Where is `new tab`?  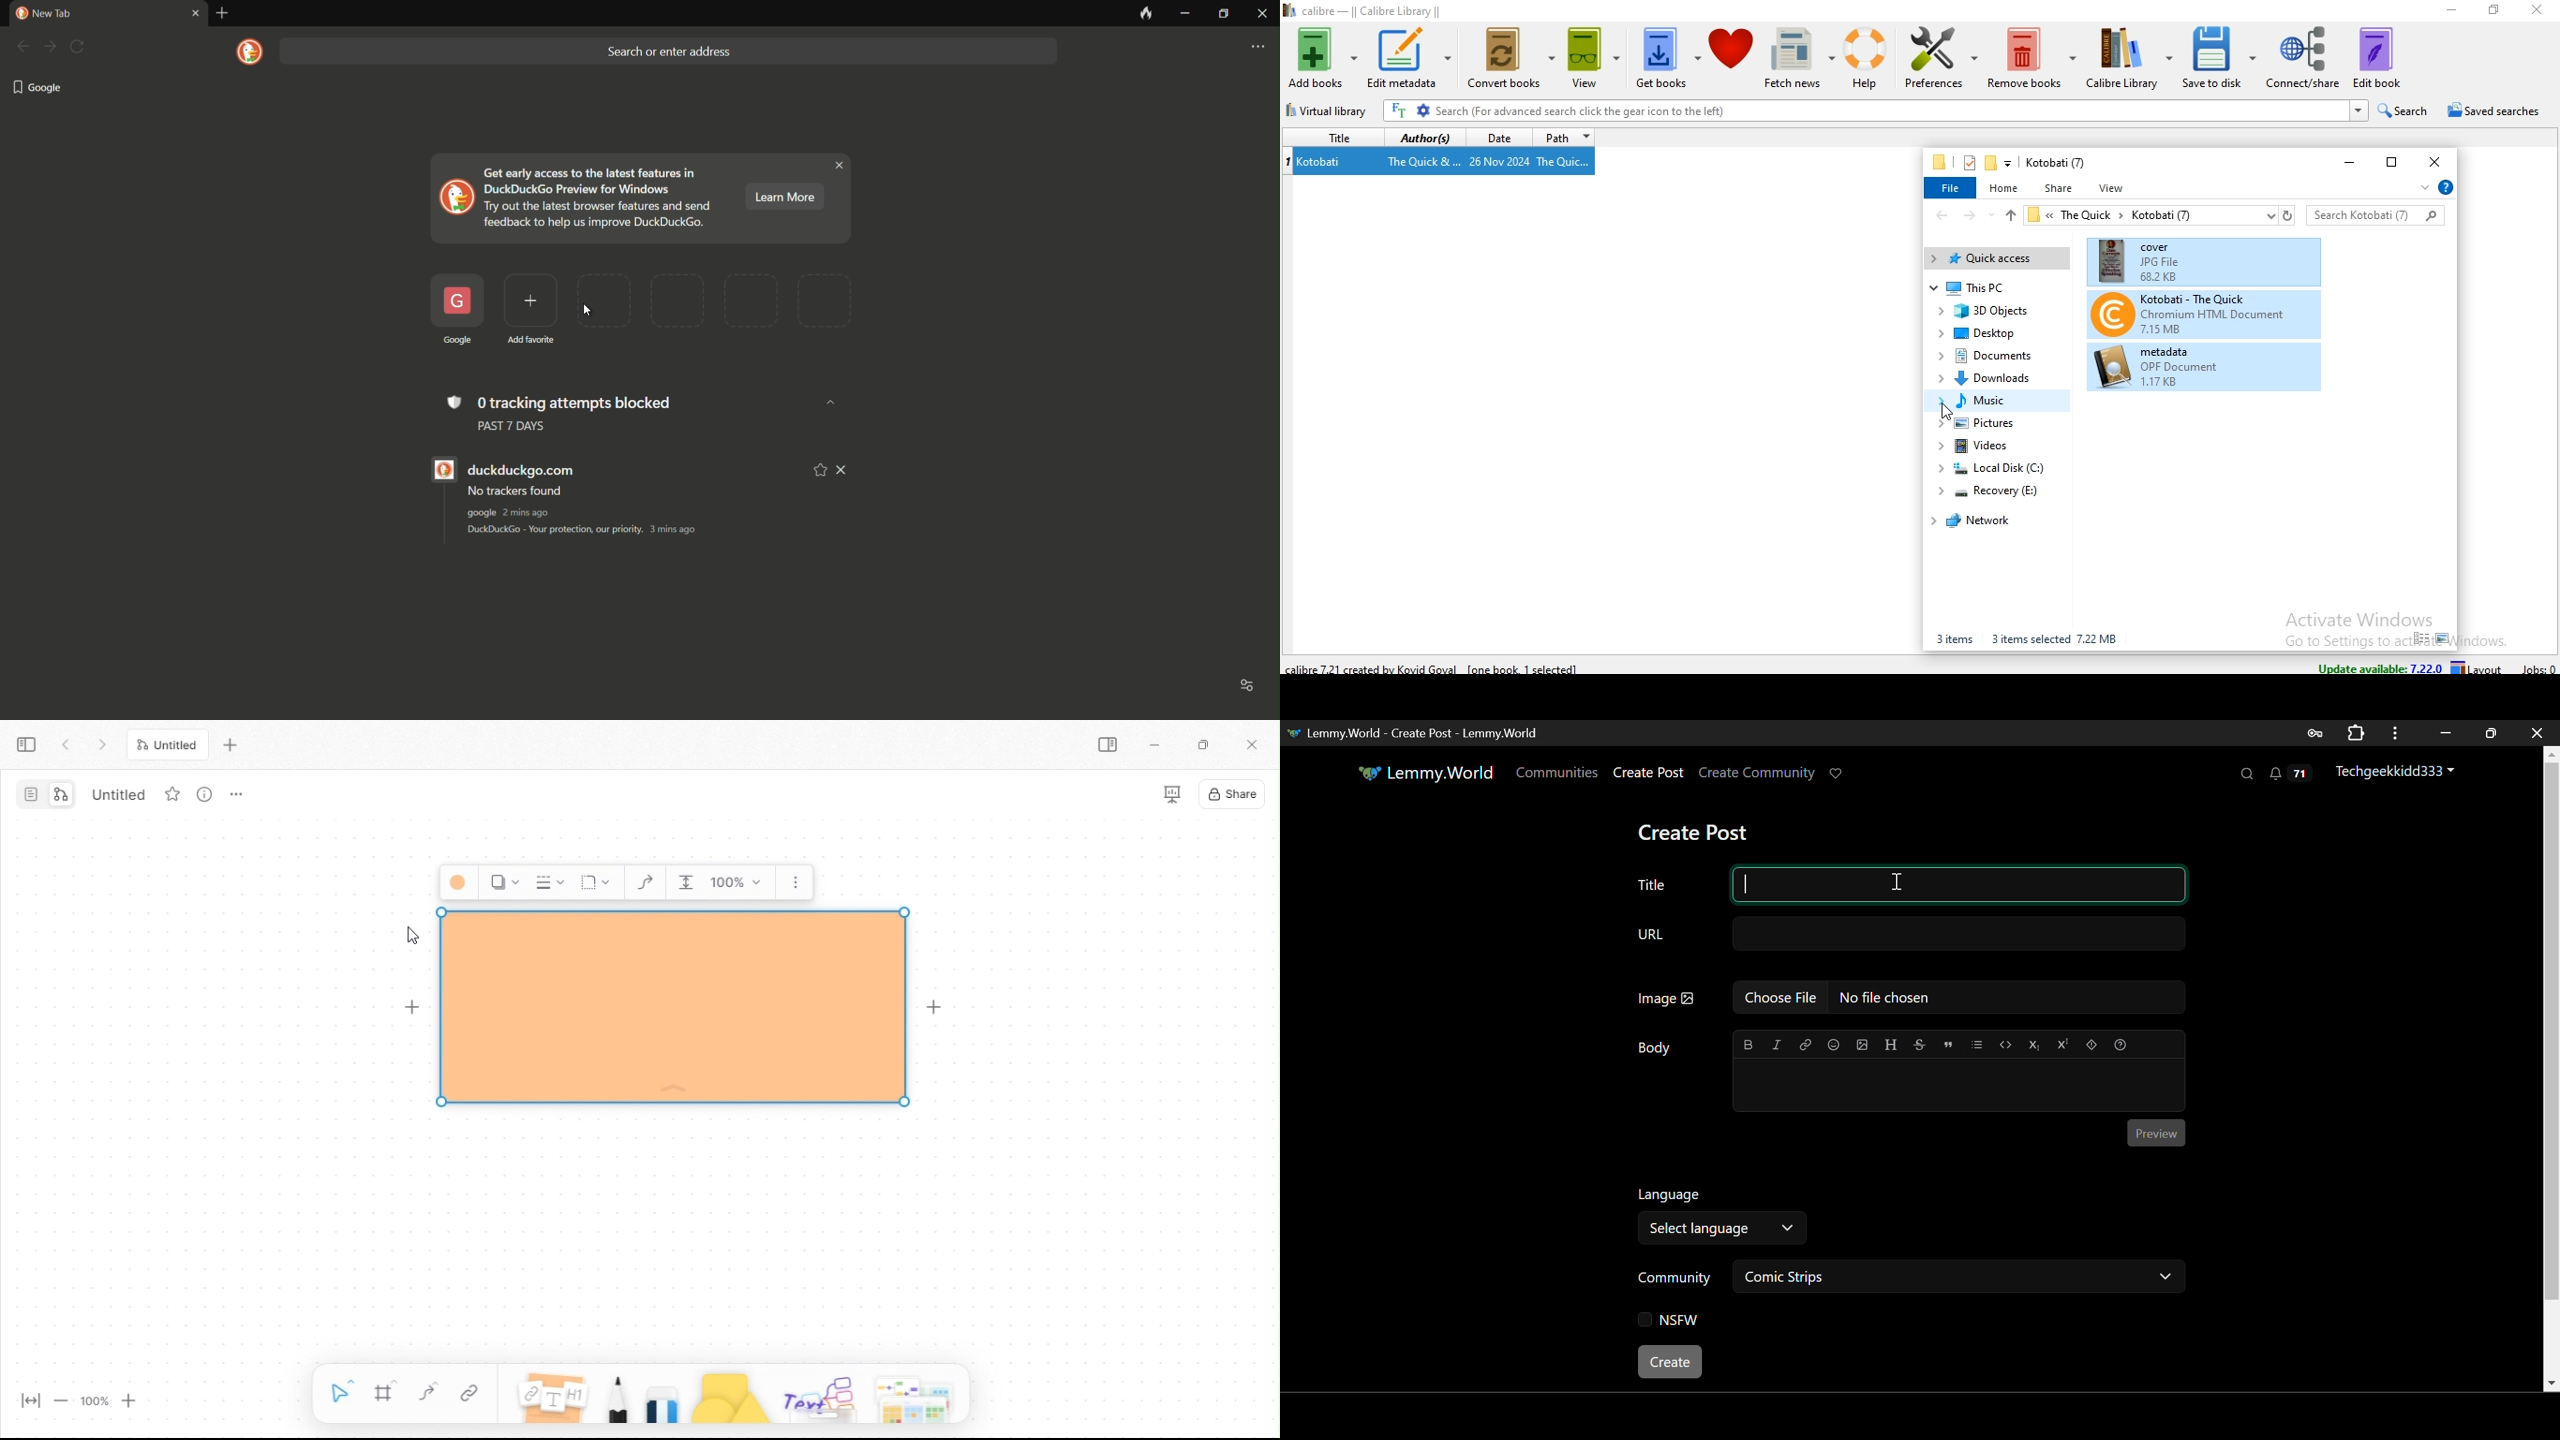
new tab is located at coordinates (223, 13).